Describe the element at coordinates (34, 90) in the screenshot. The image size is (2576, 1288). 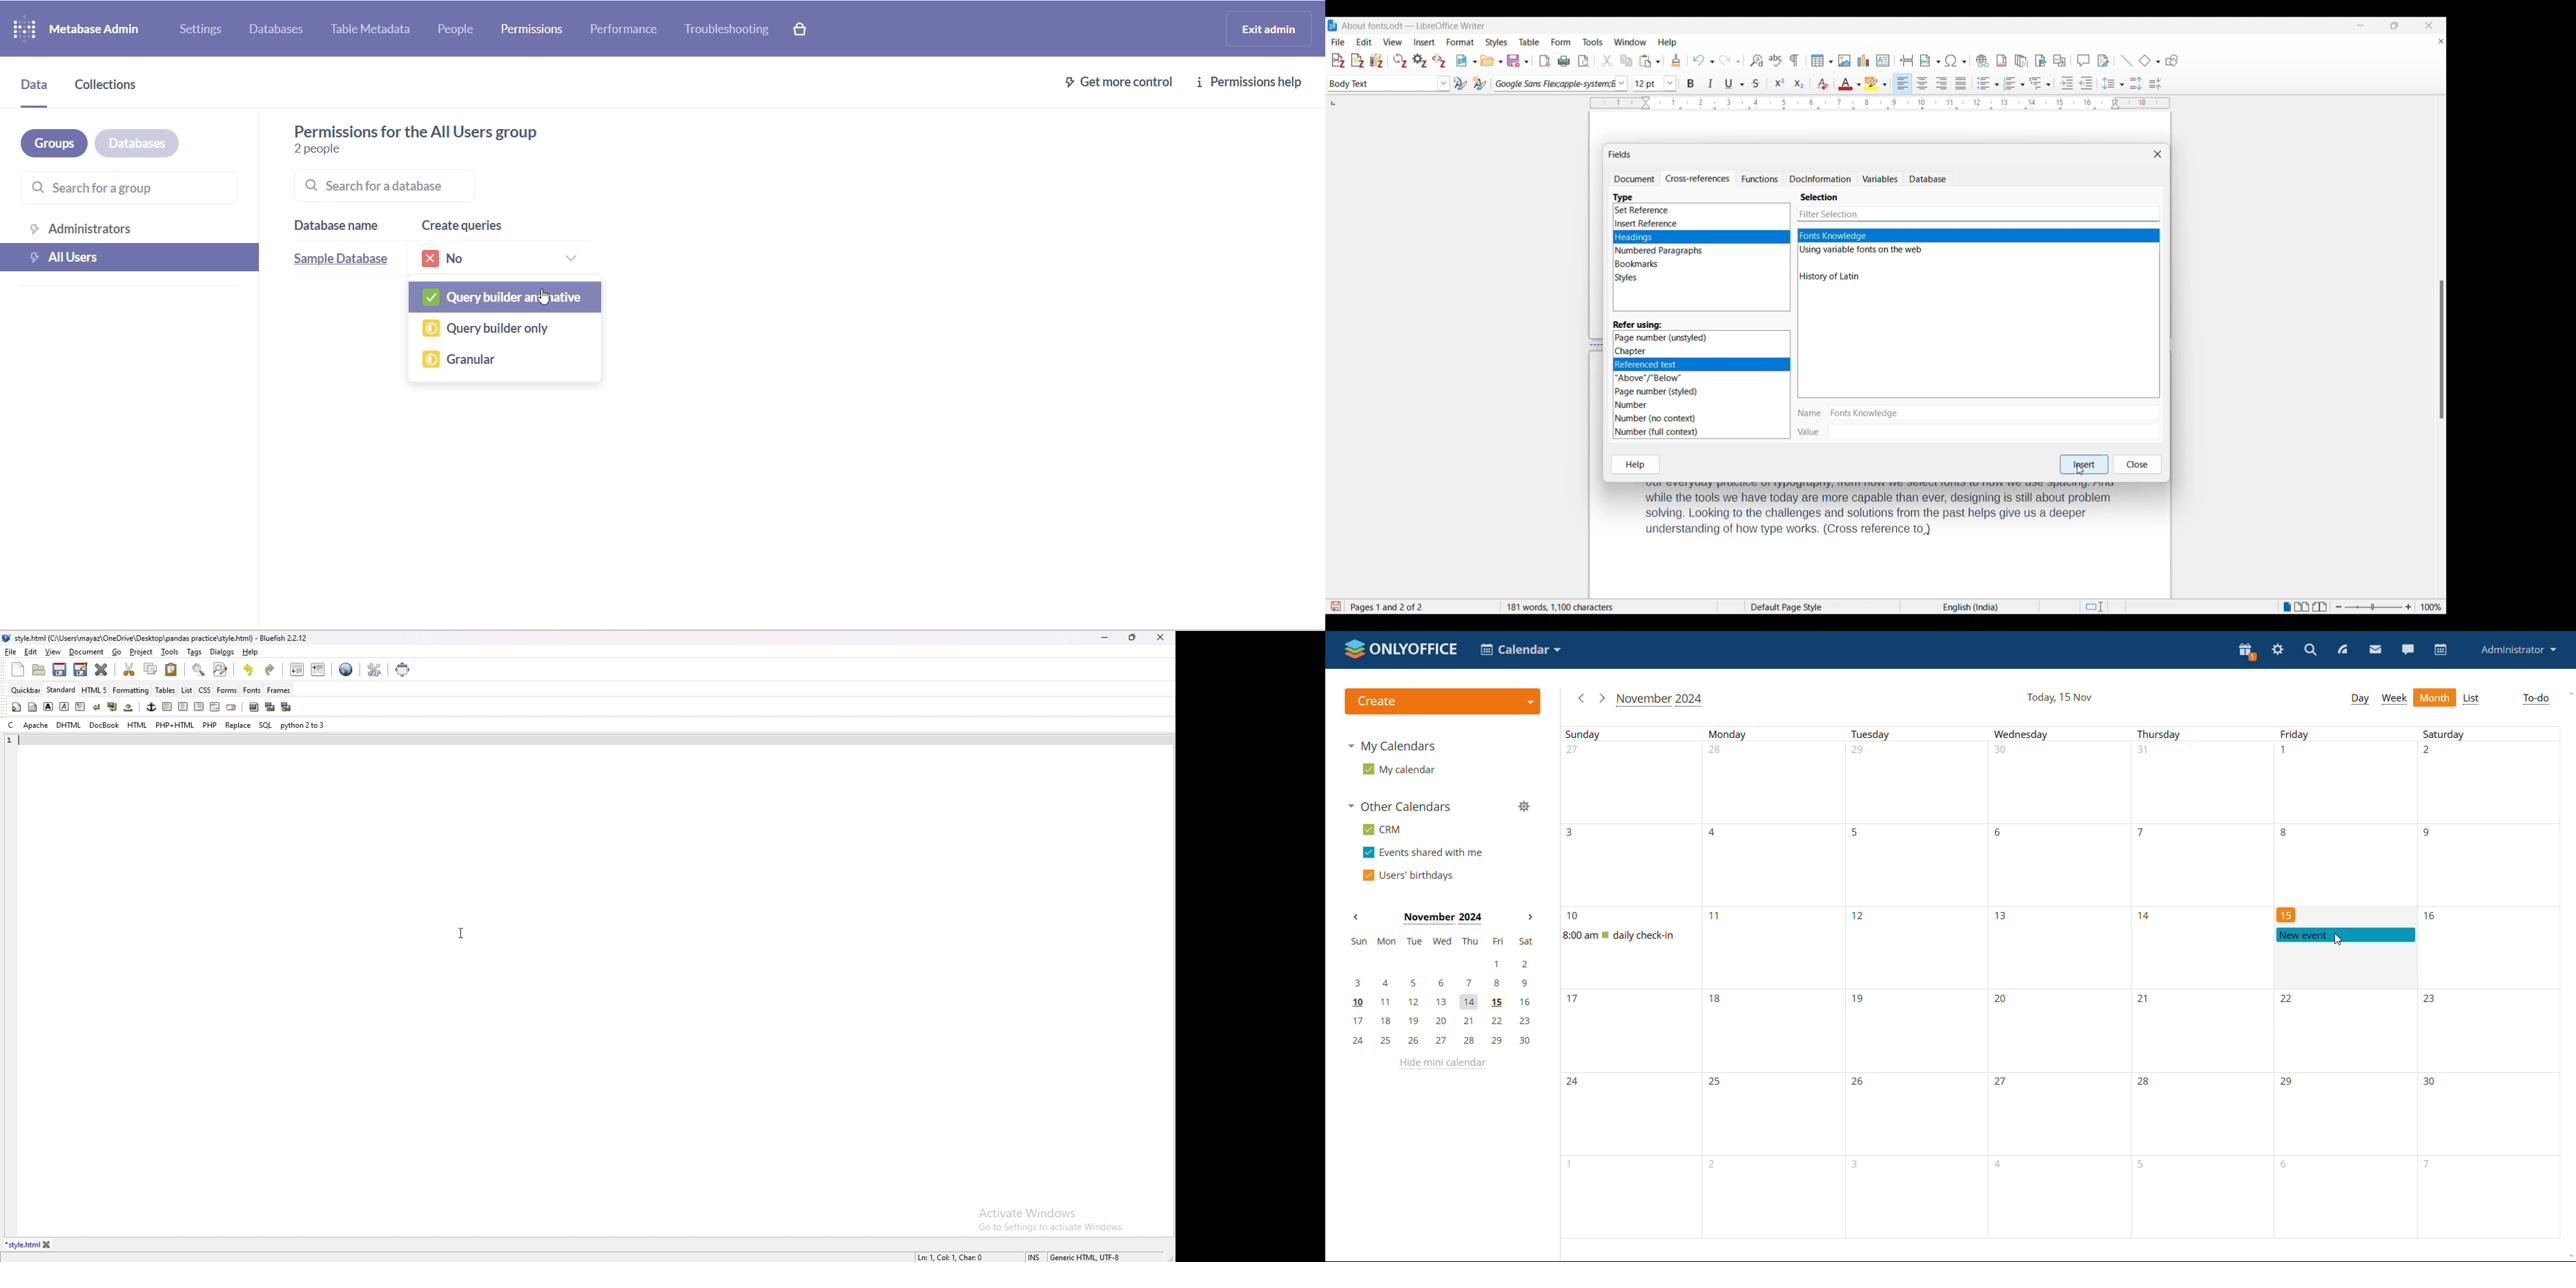
I see `data` at that location.